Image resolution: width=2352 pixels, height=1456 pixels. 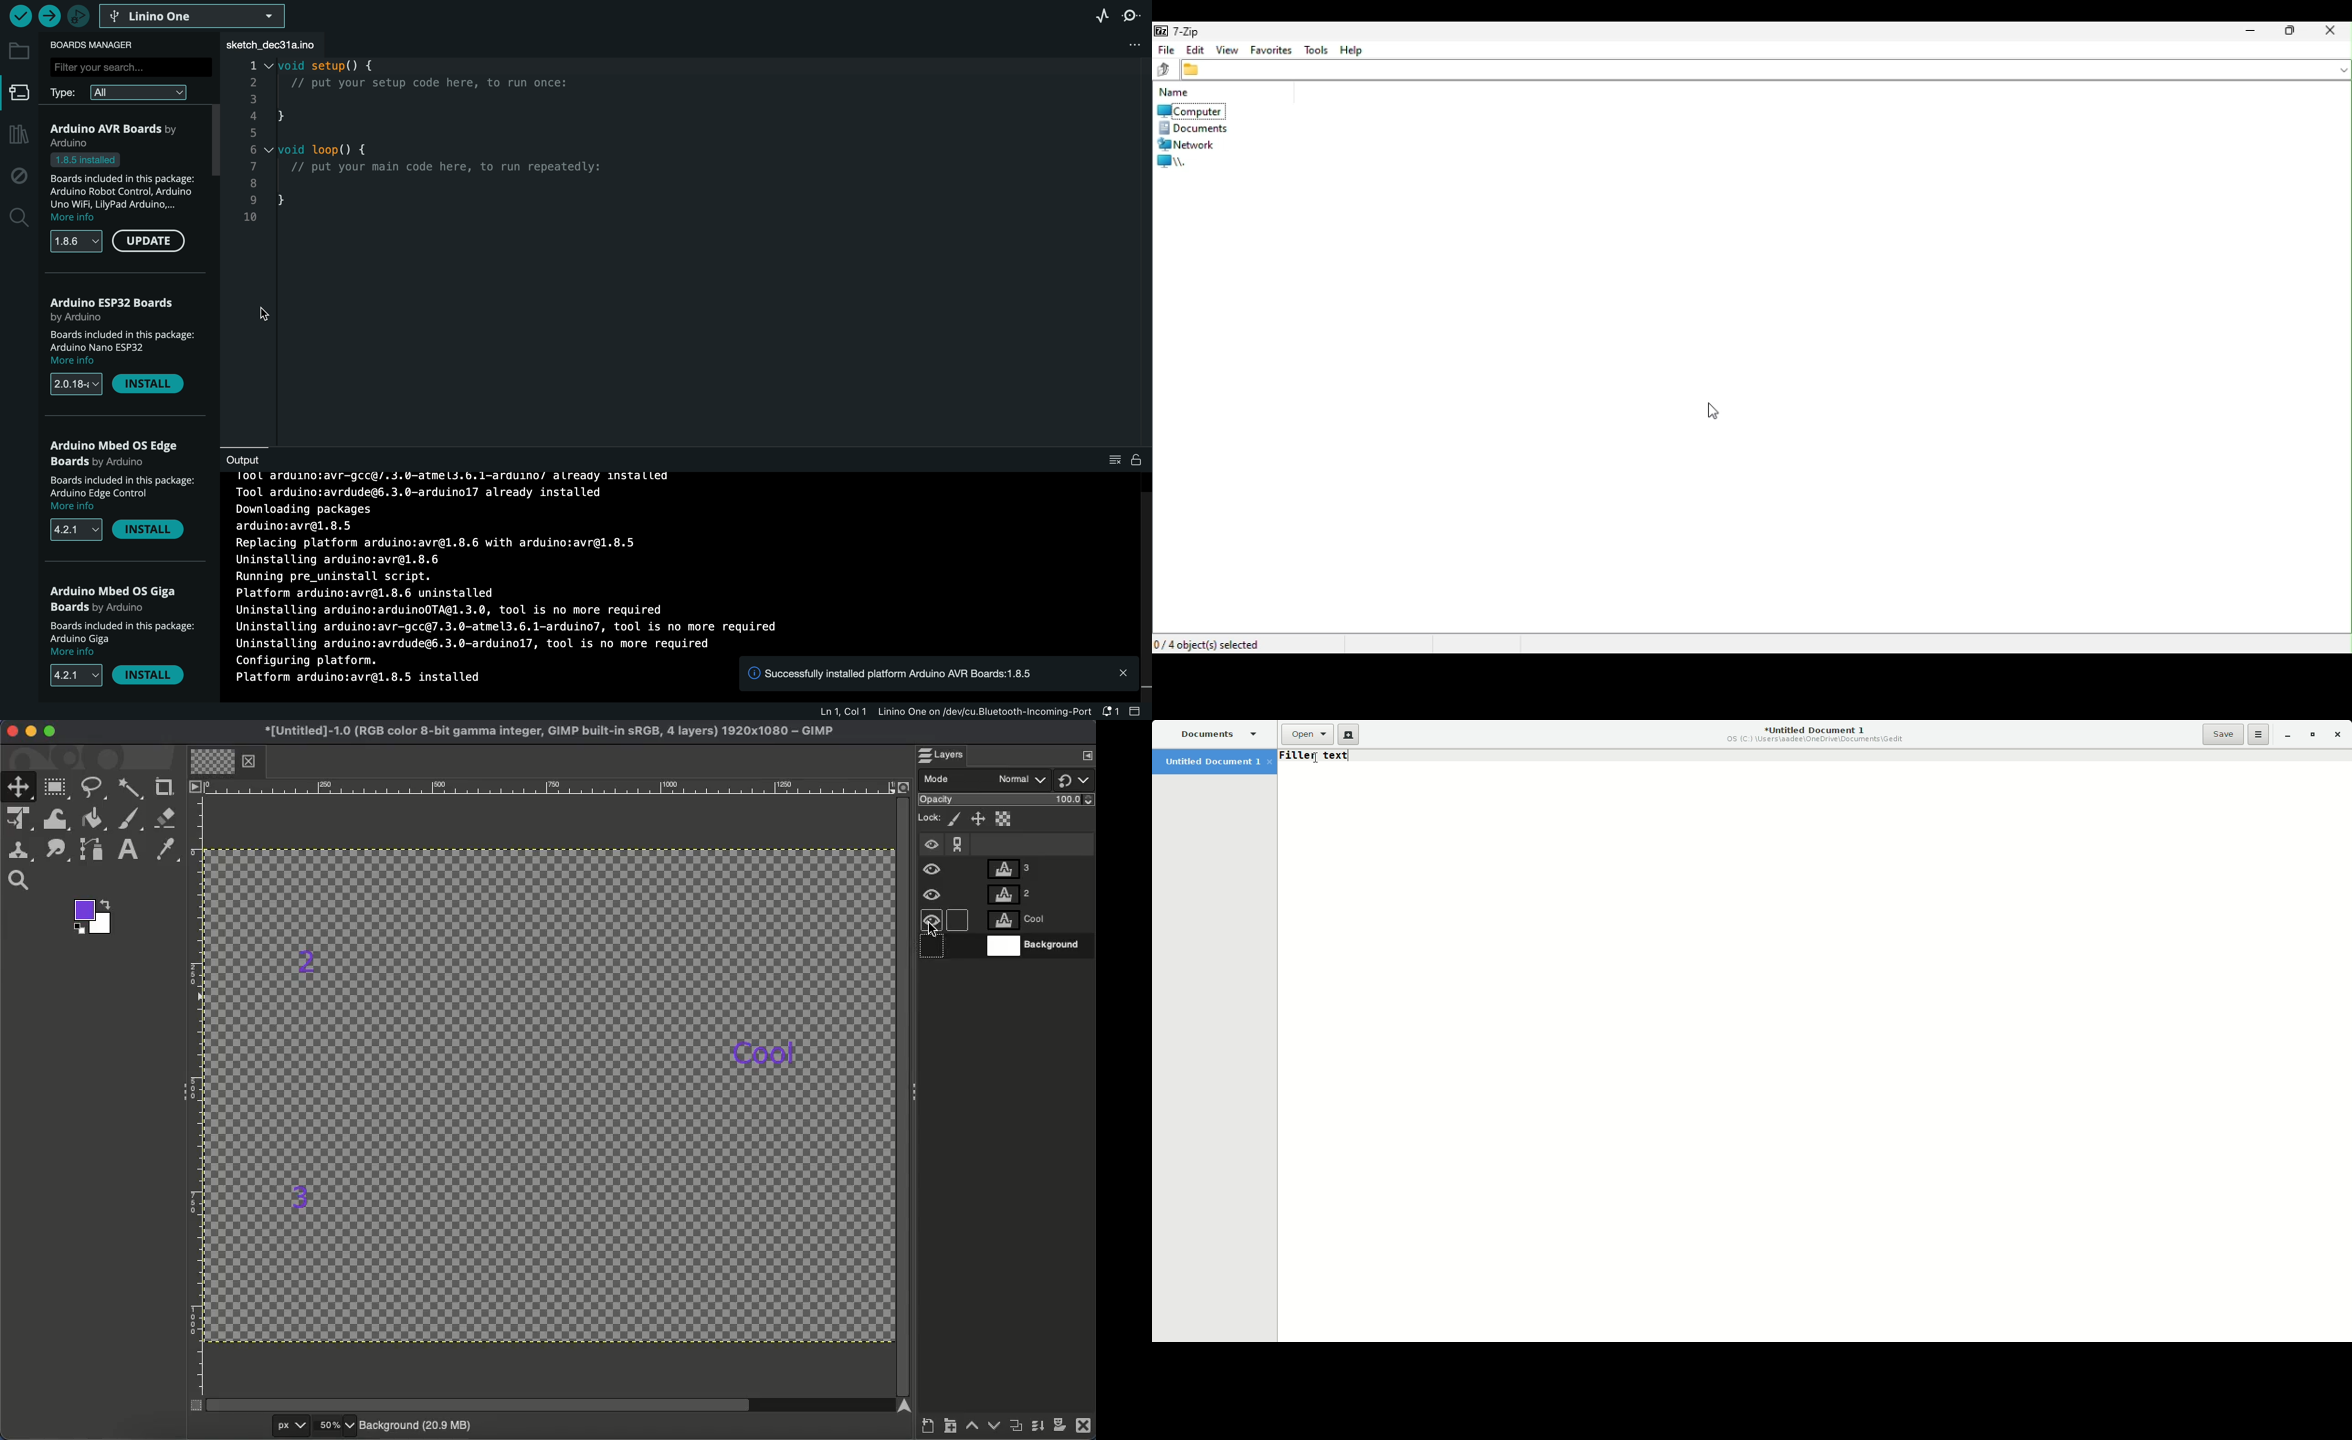 What do you see at coordinates (1317, 50) in the screenshot?
I see `Tools` at bounding box center [1317, 50].